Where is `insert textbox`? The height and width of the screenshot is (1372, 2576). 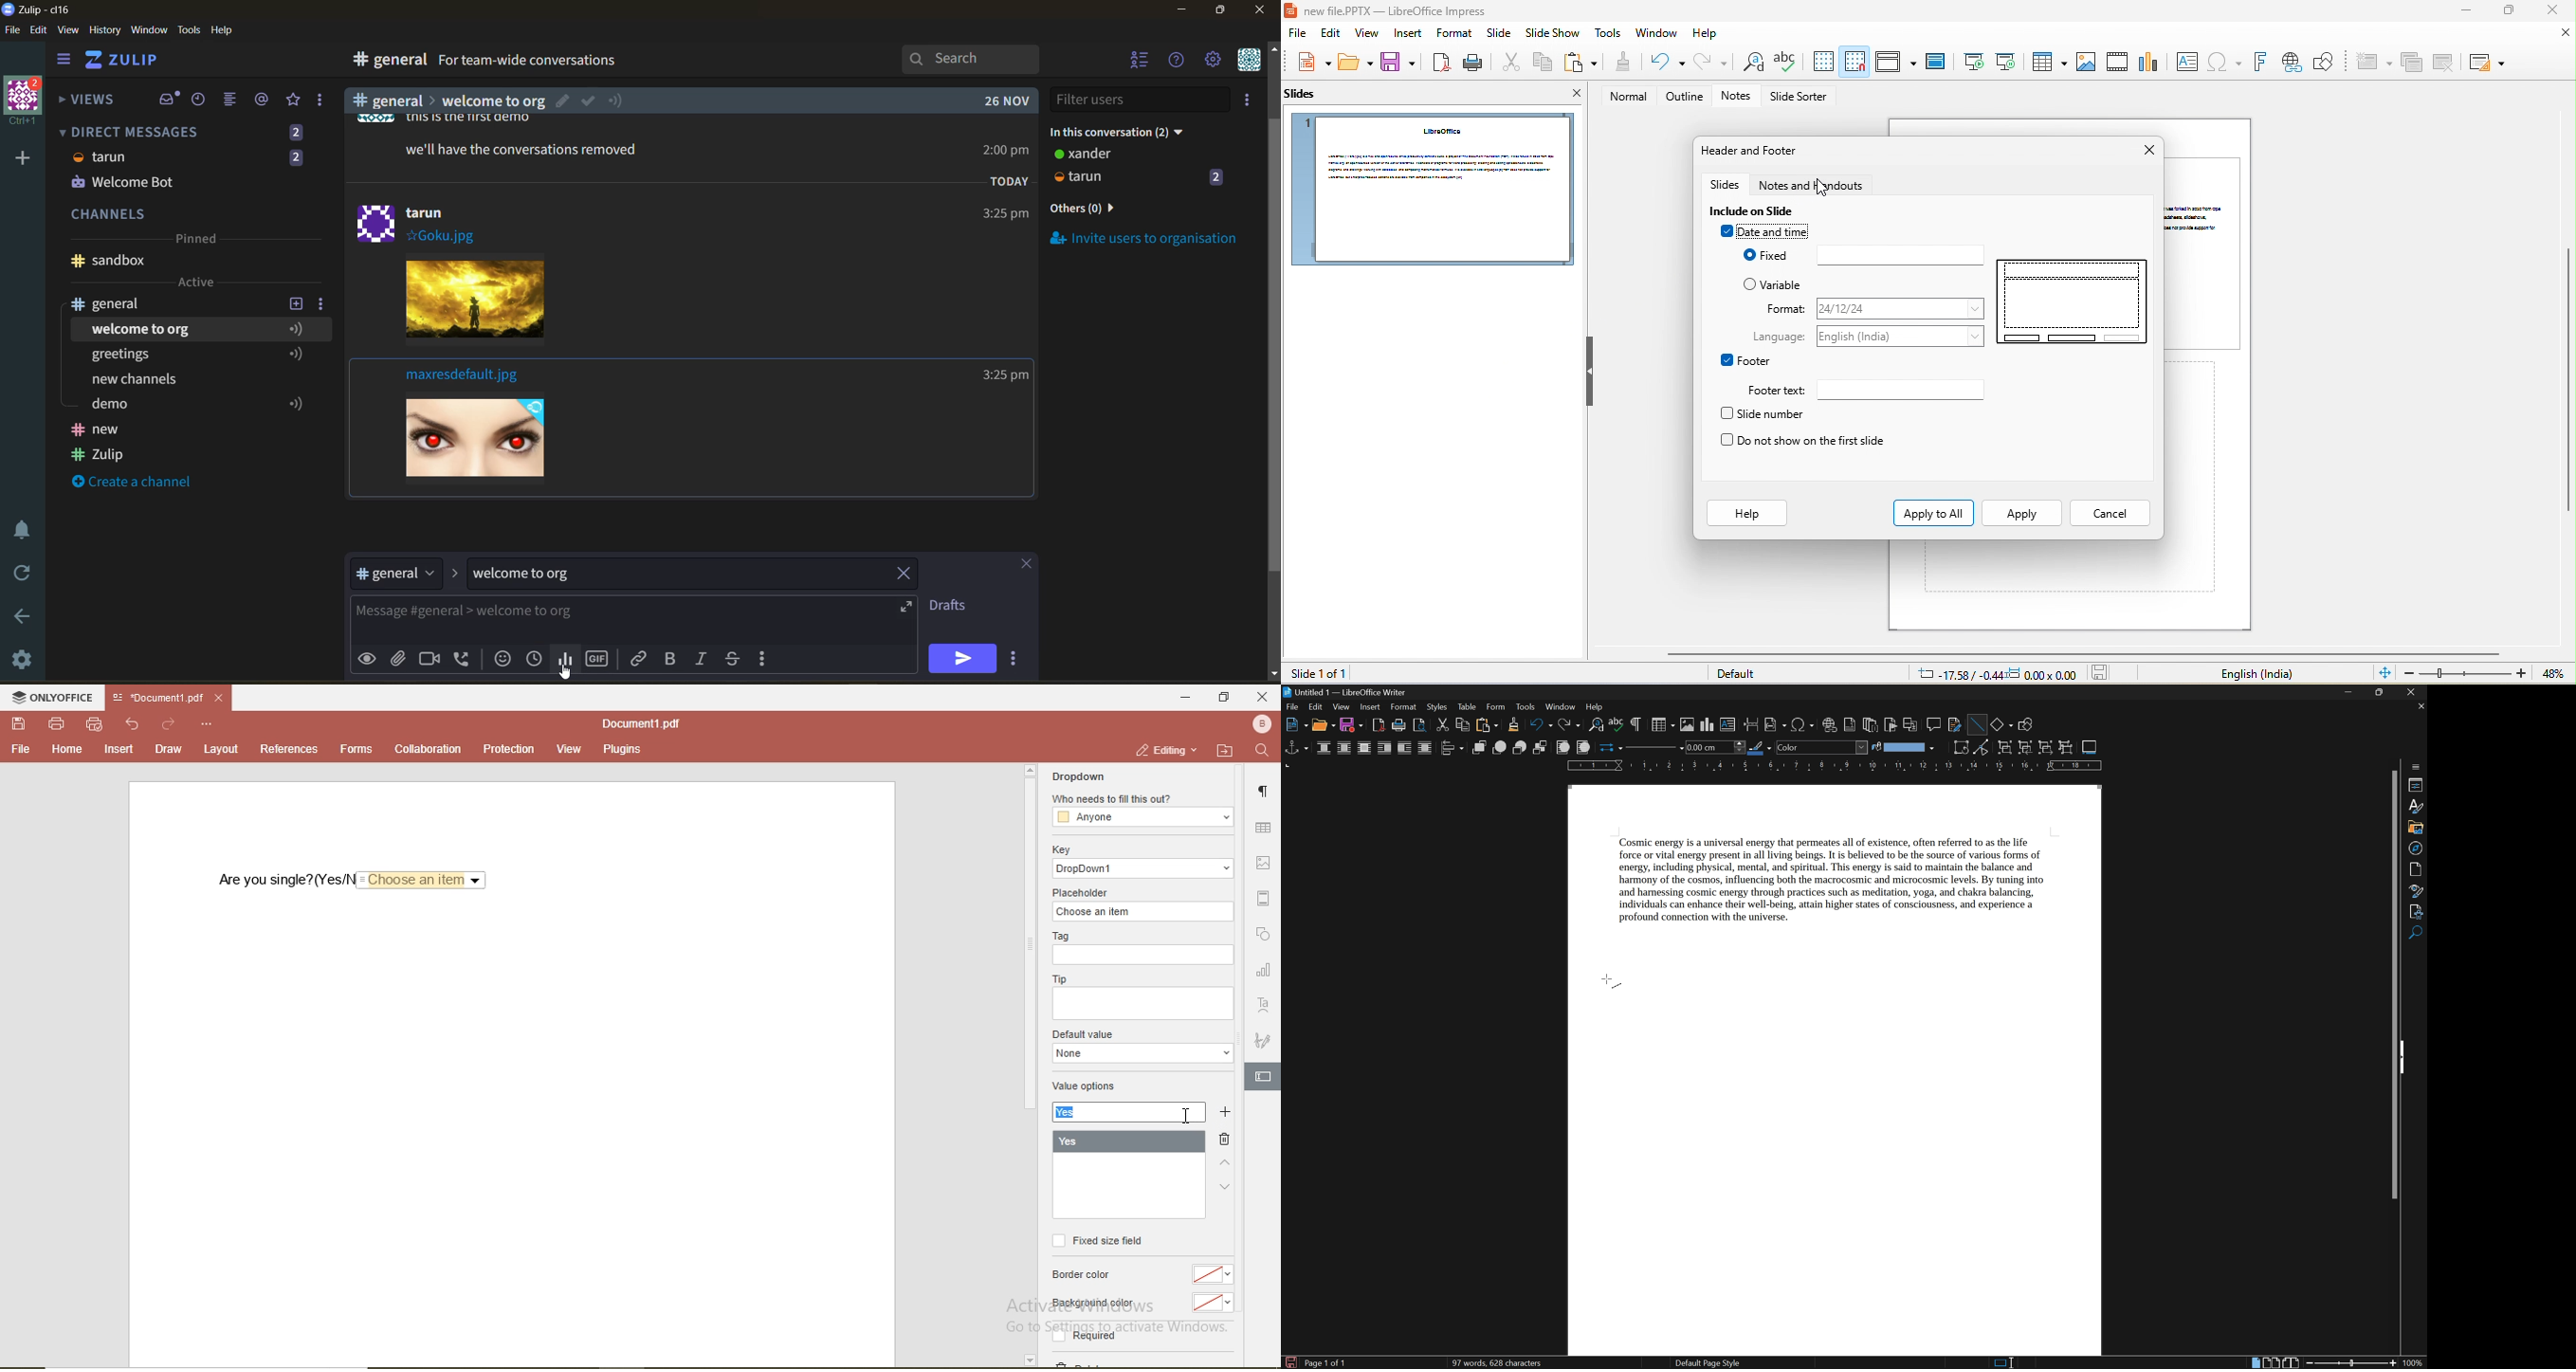
insert textbox is located at coordinates (1728, 723).